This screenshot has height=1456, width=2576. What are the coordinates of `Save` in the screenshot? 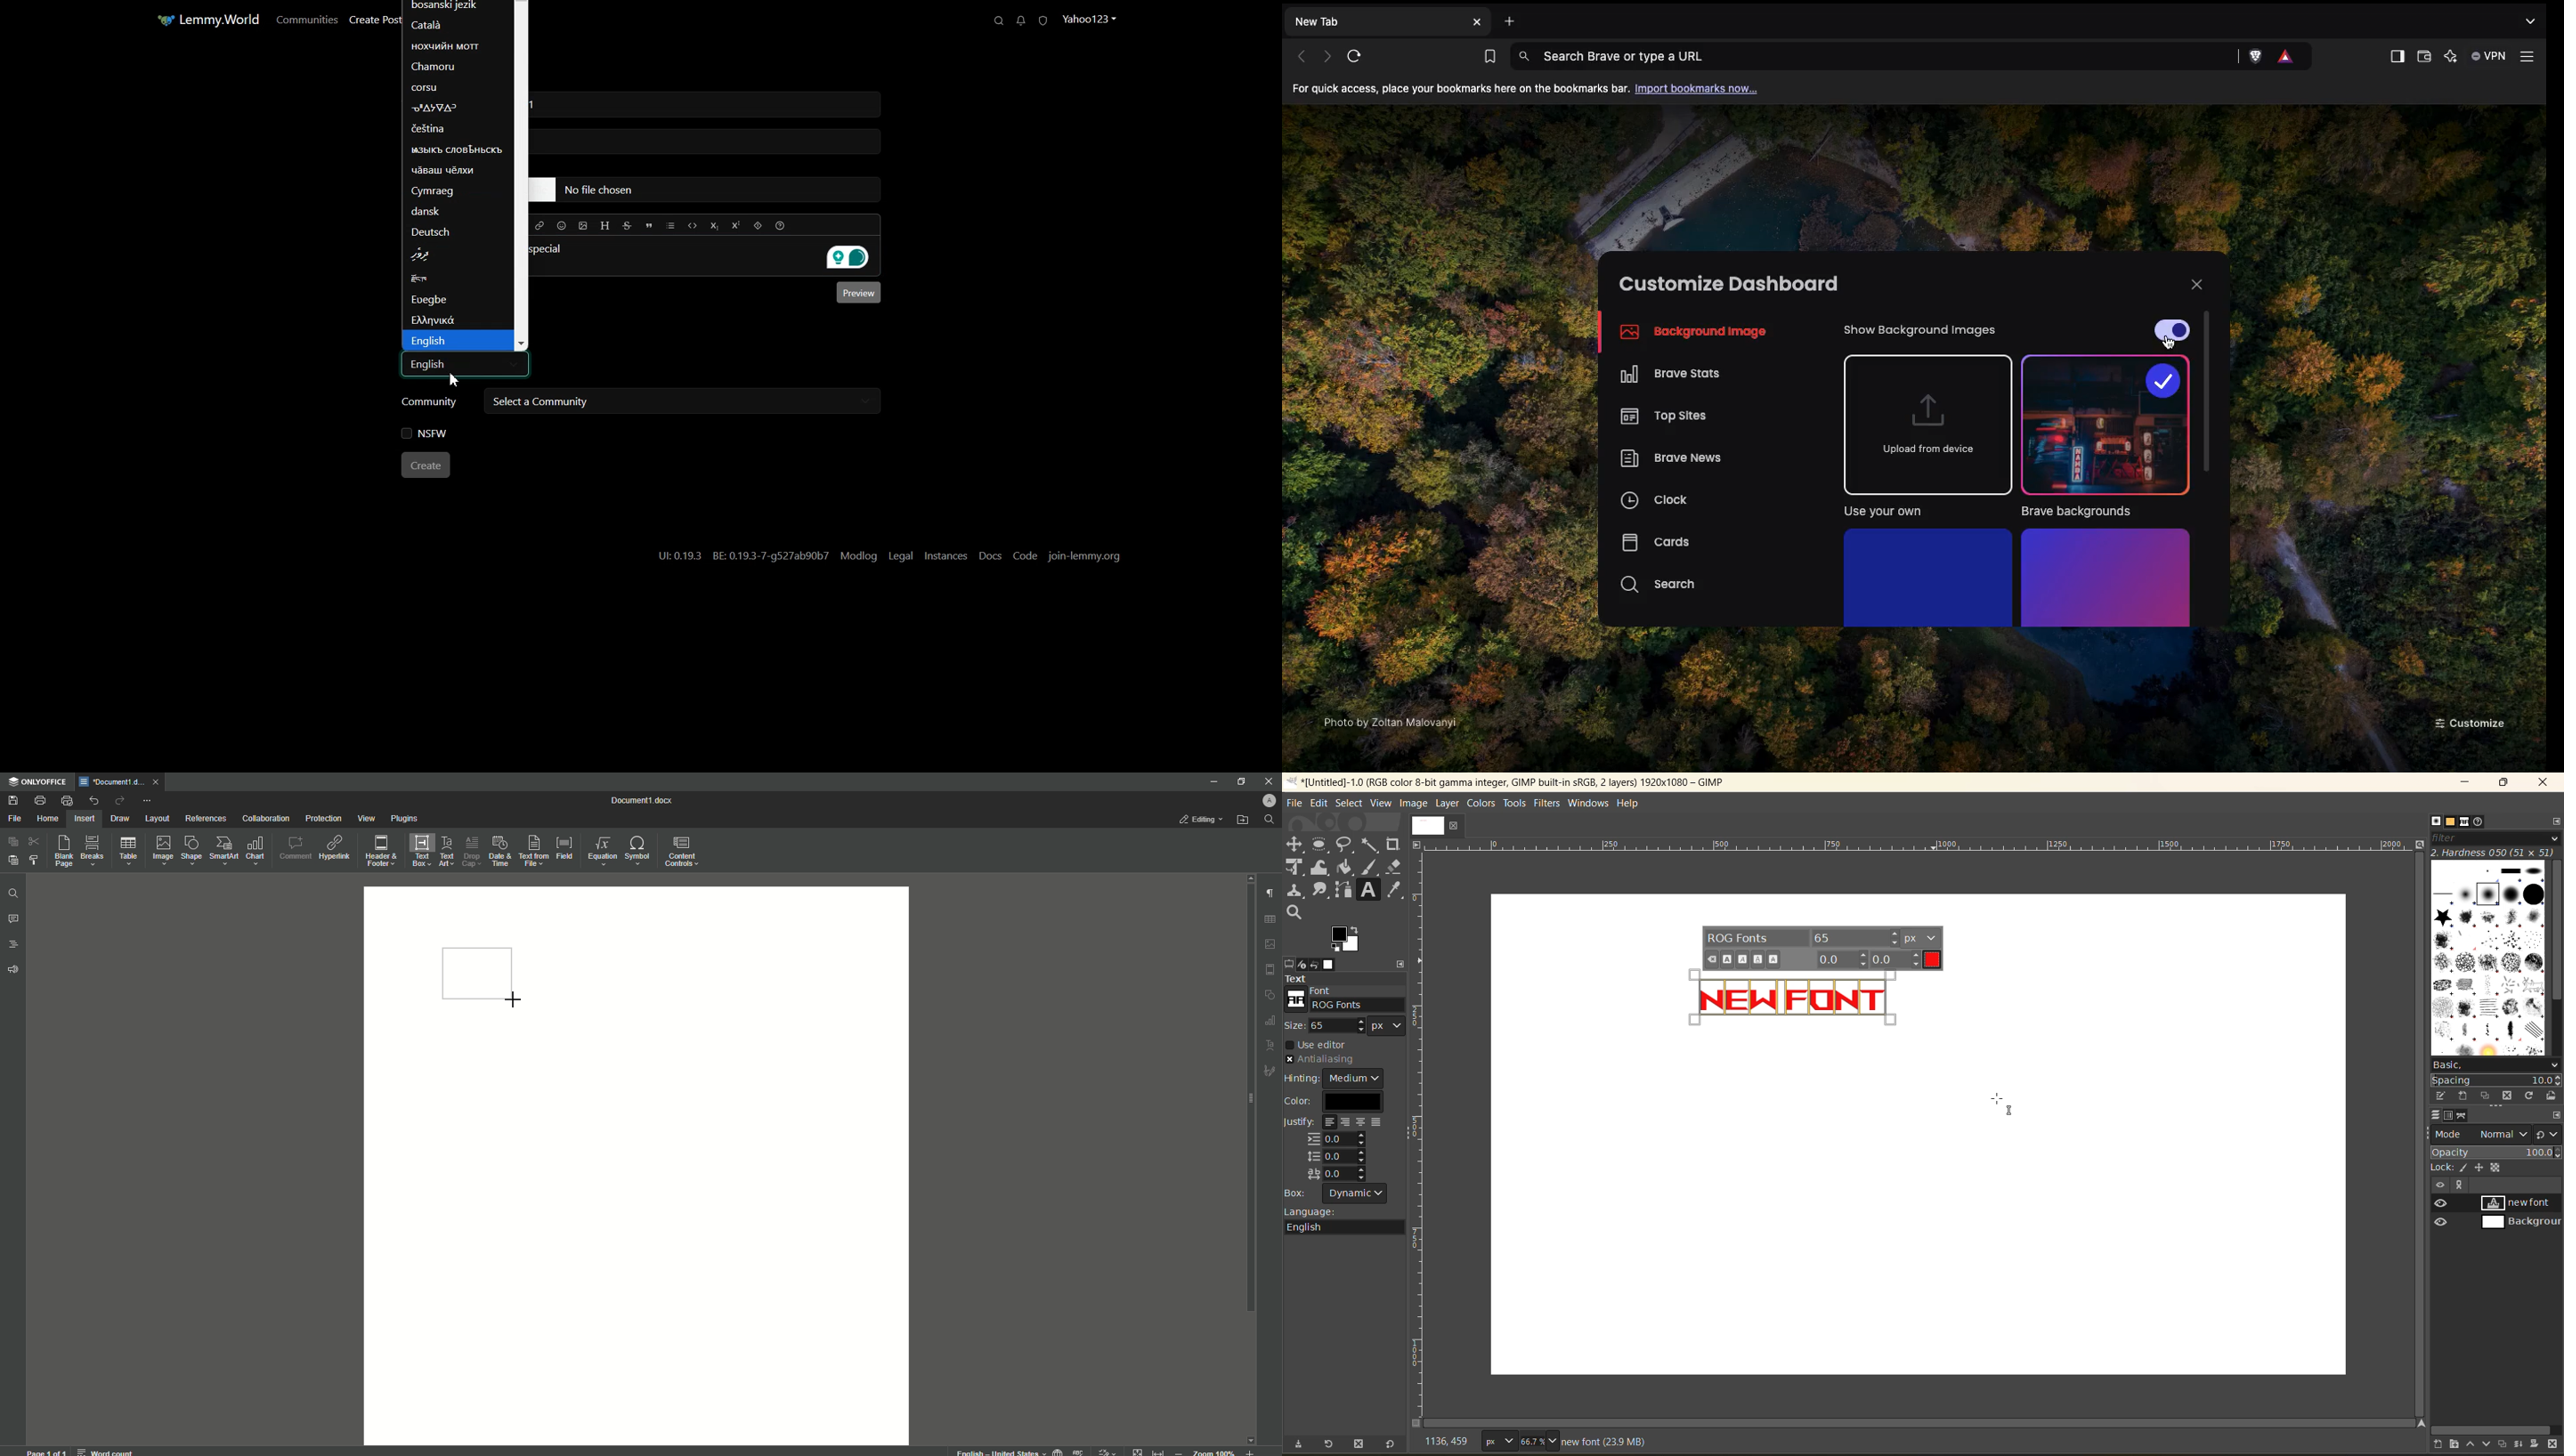 It's located at (15, 801).